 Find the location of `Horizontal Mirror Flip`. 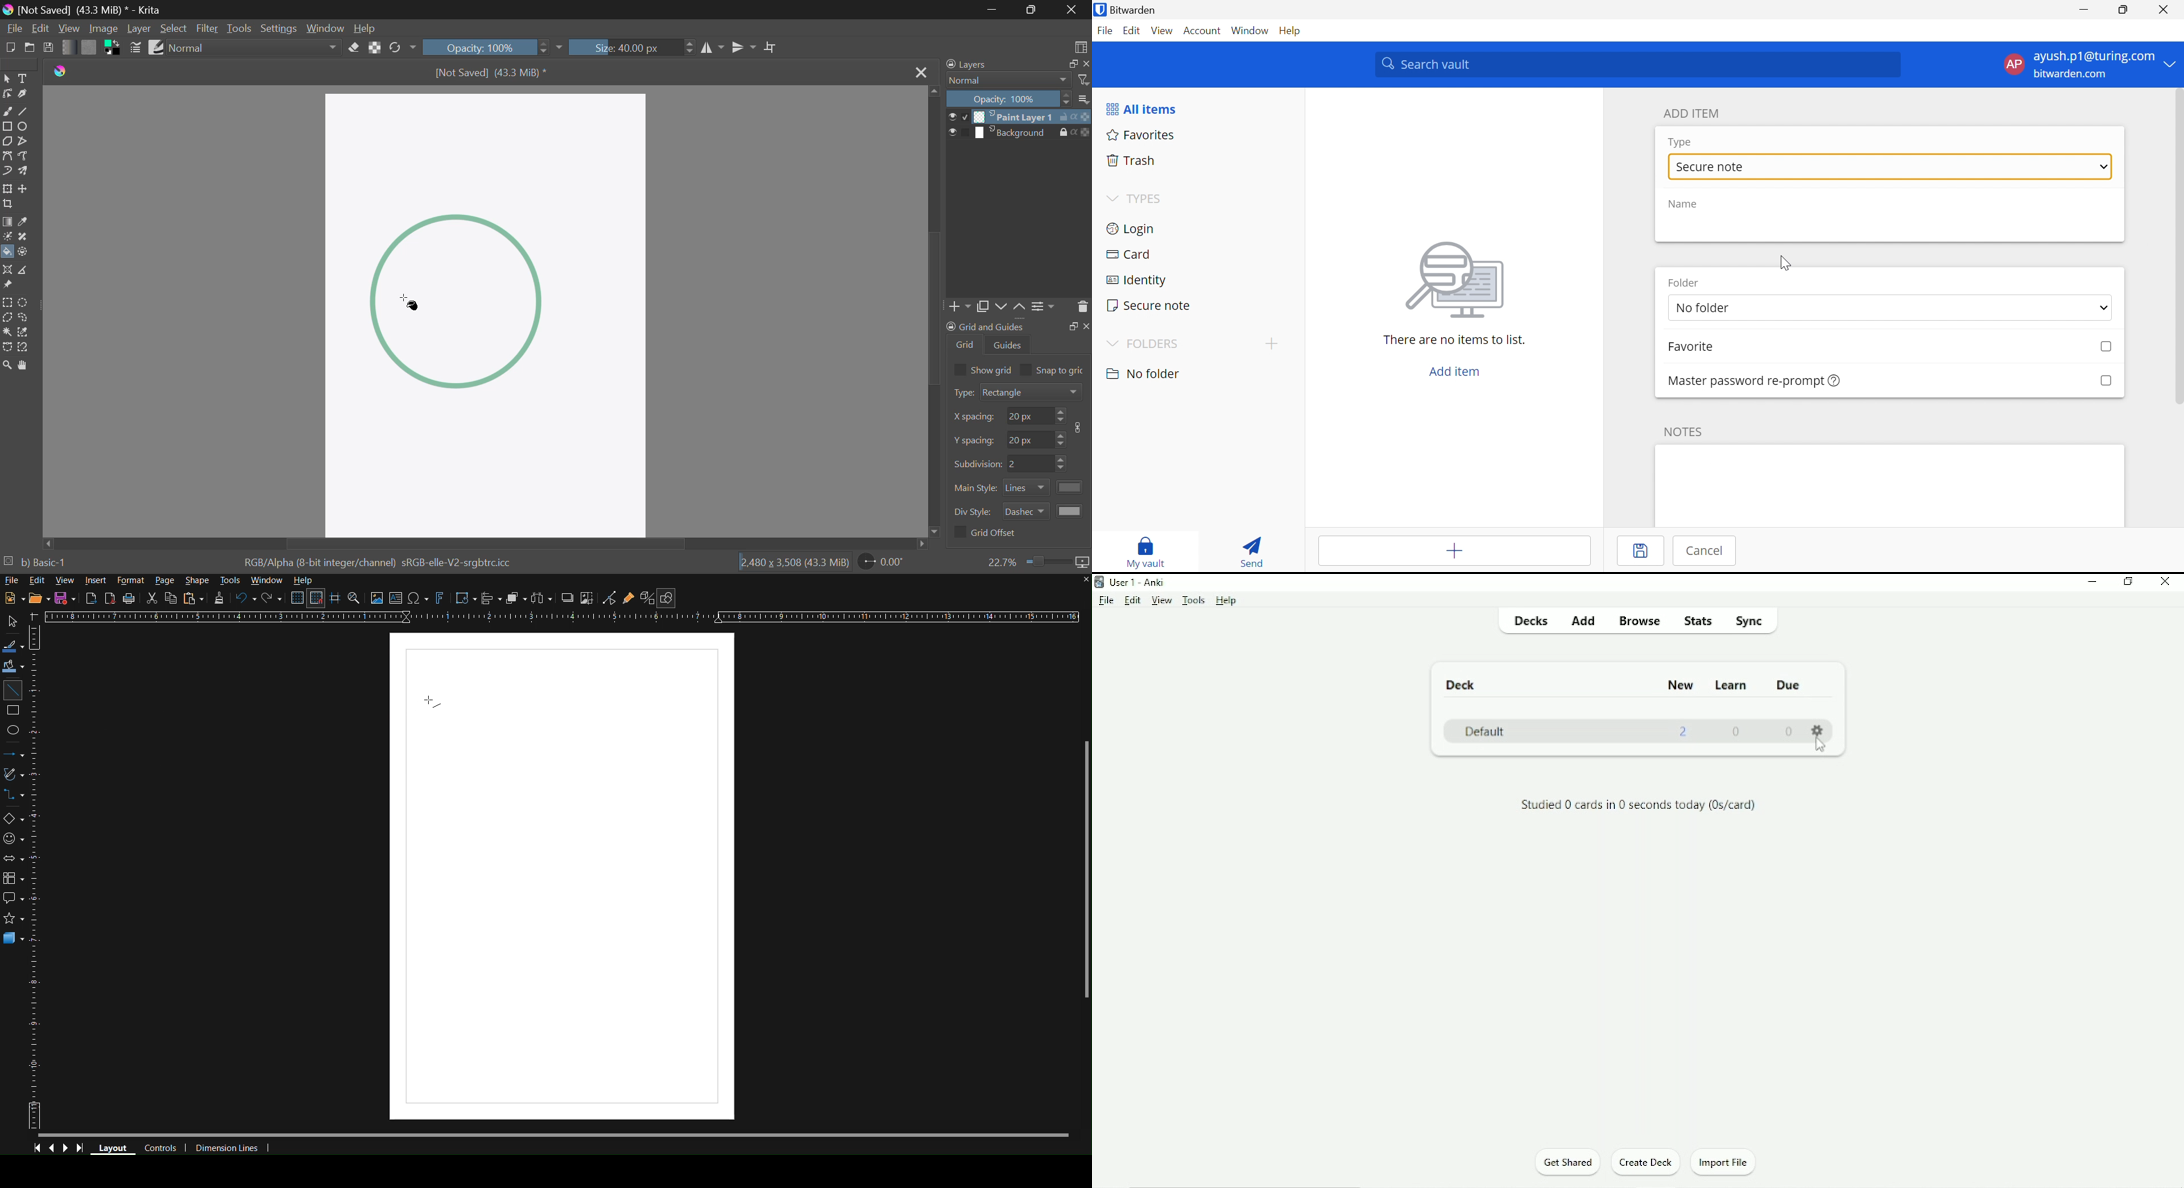

Horizontal Mirror Flip is located at coordinates (744, 47).